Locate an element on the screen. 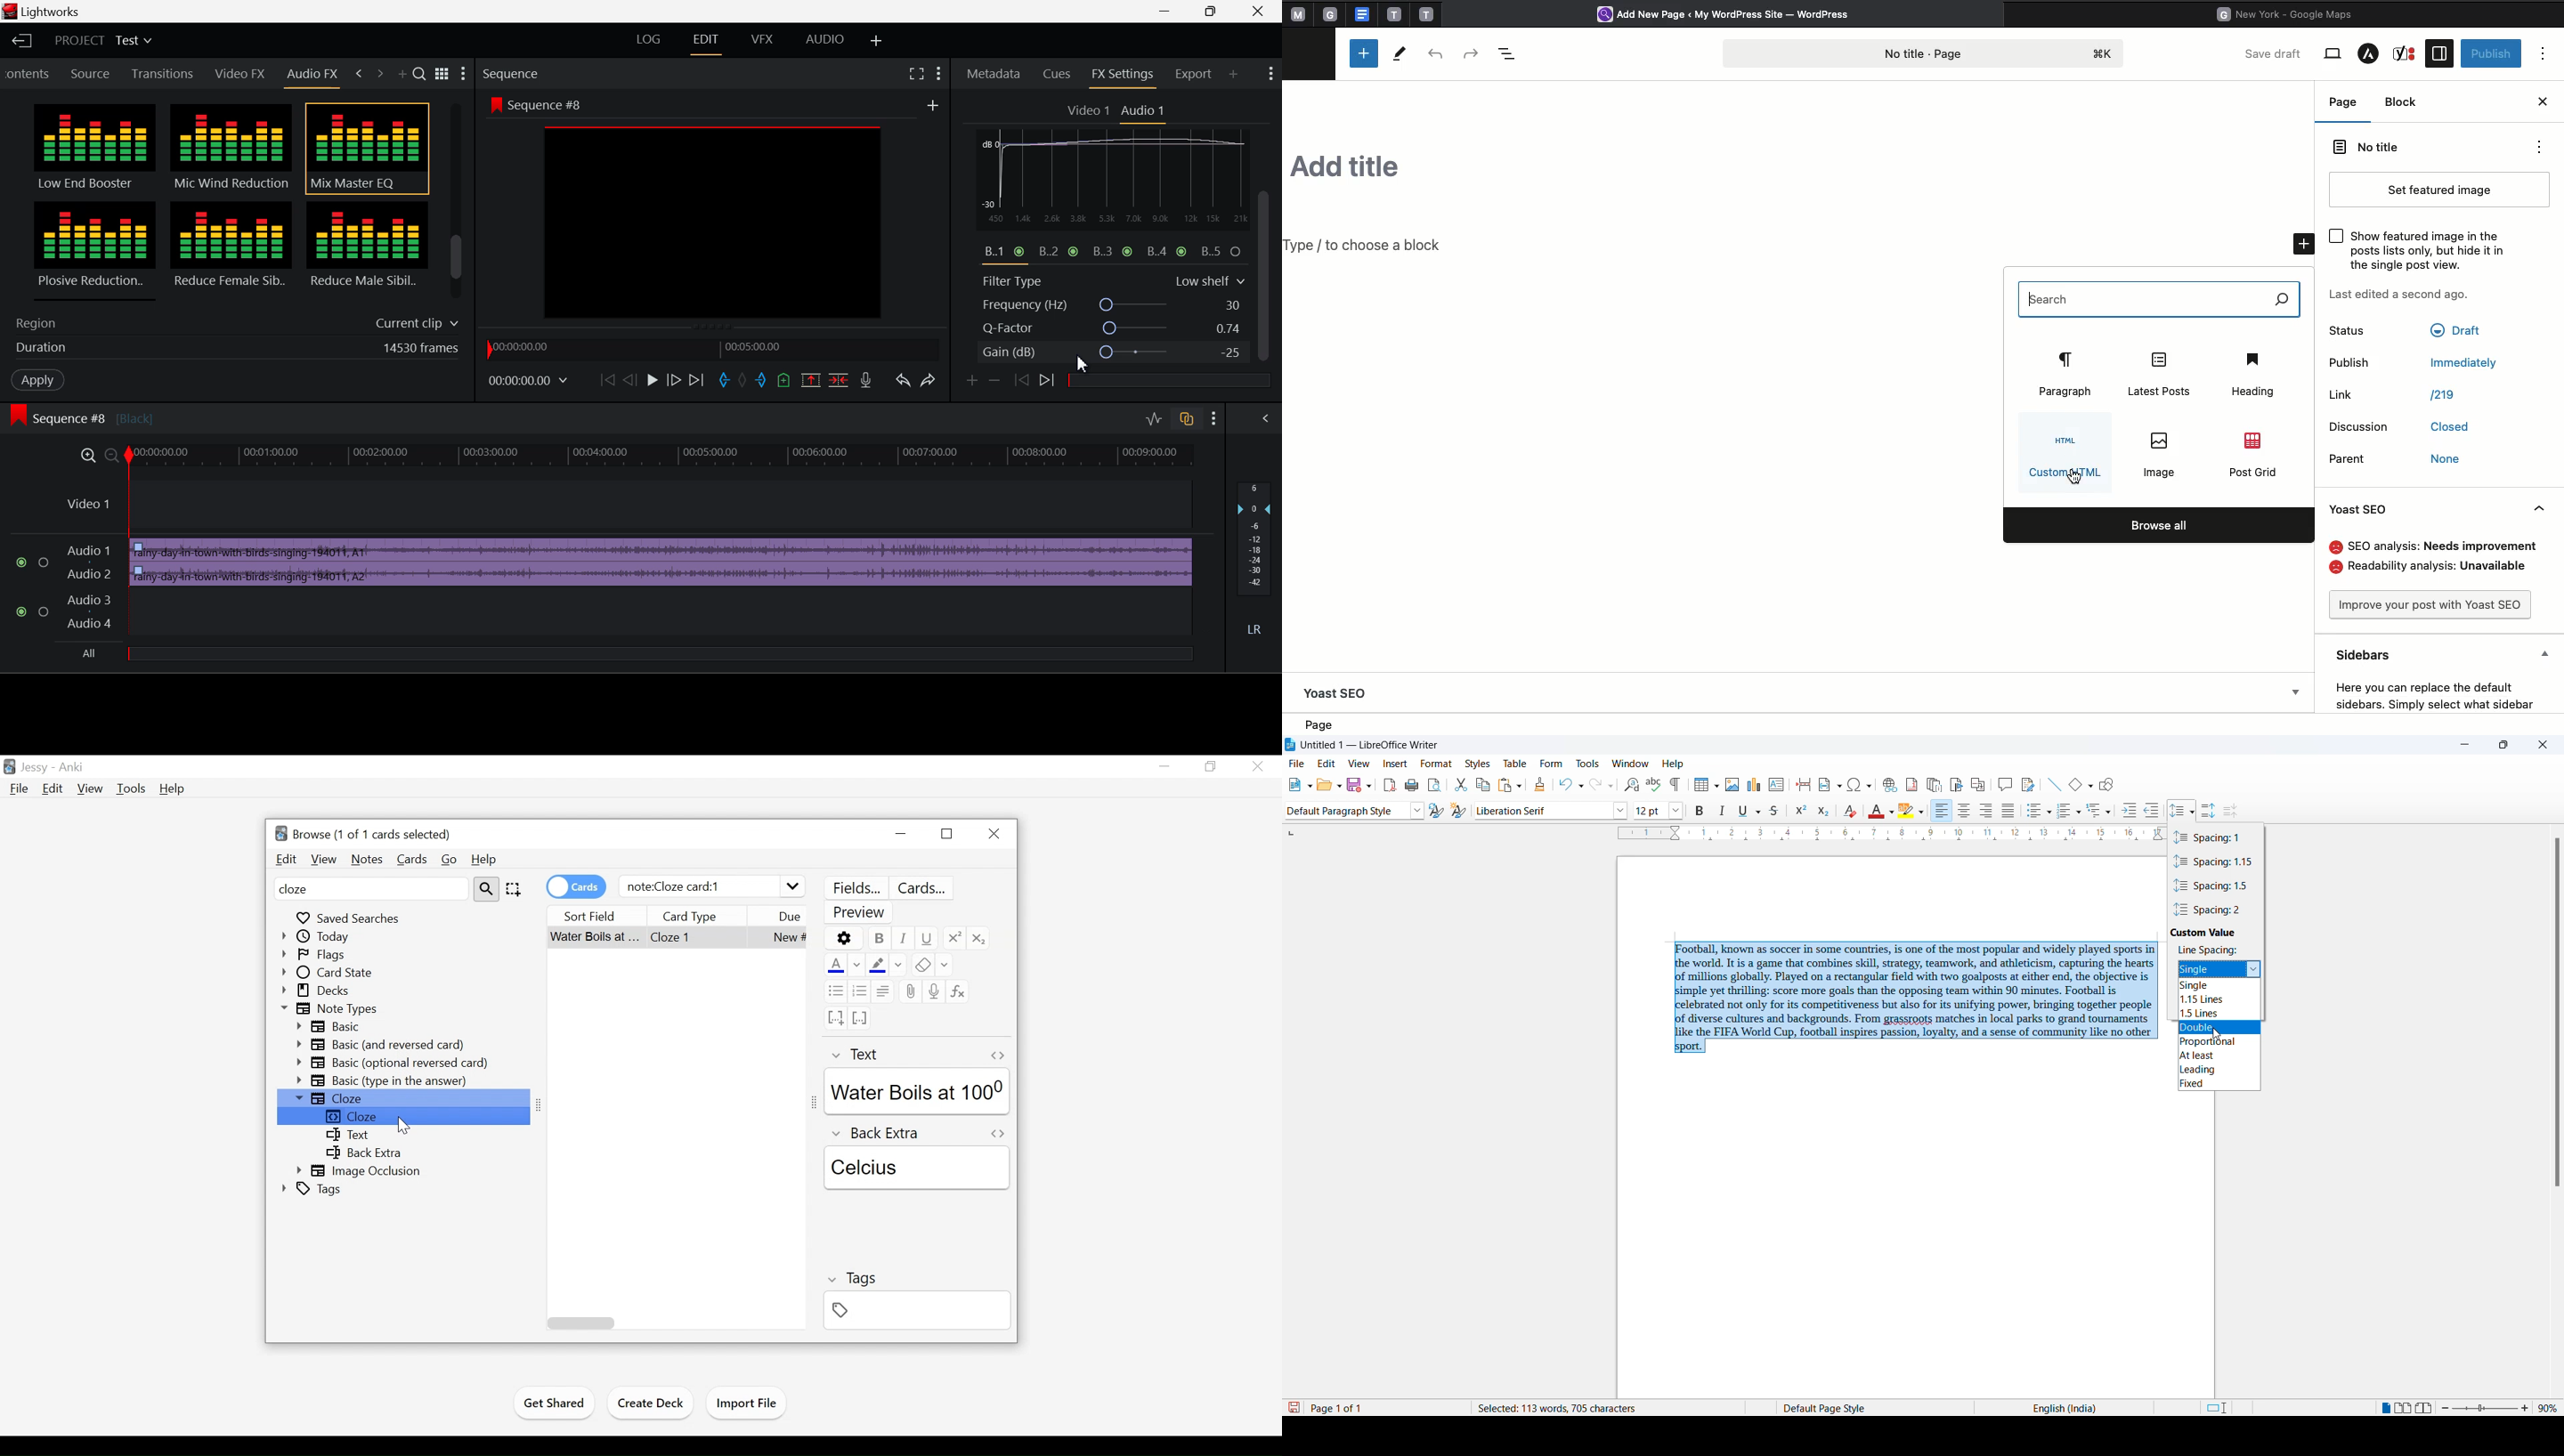  Search tool is located at coordinates (488, 889).